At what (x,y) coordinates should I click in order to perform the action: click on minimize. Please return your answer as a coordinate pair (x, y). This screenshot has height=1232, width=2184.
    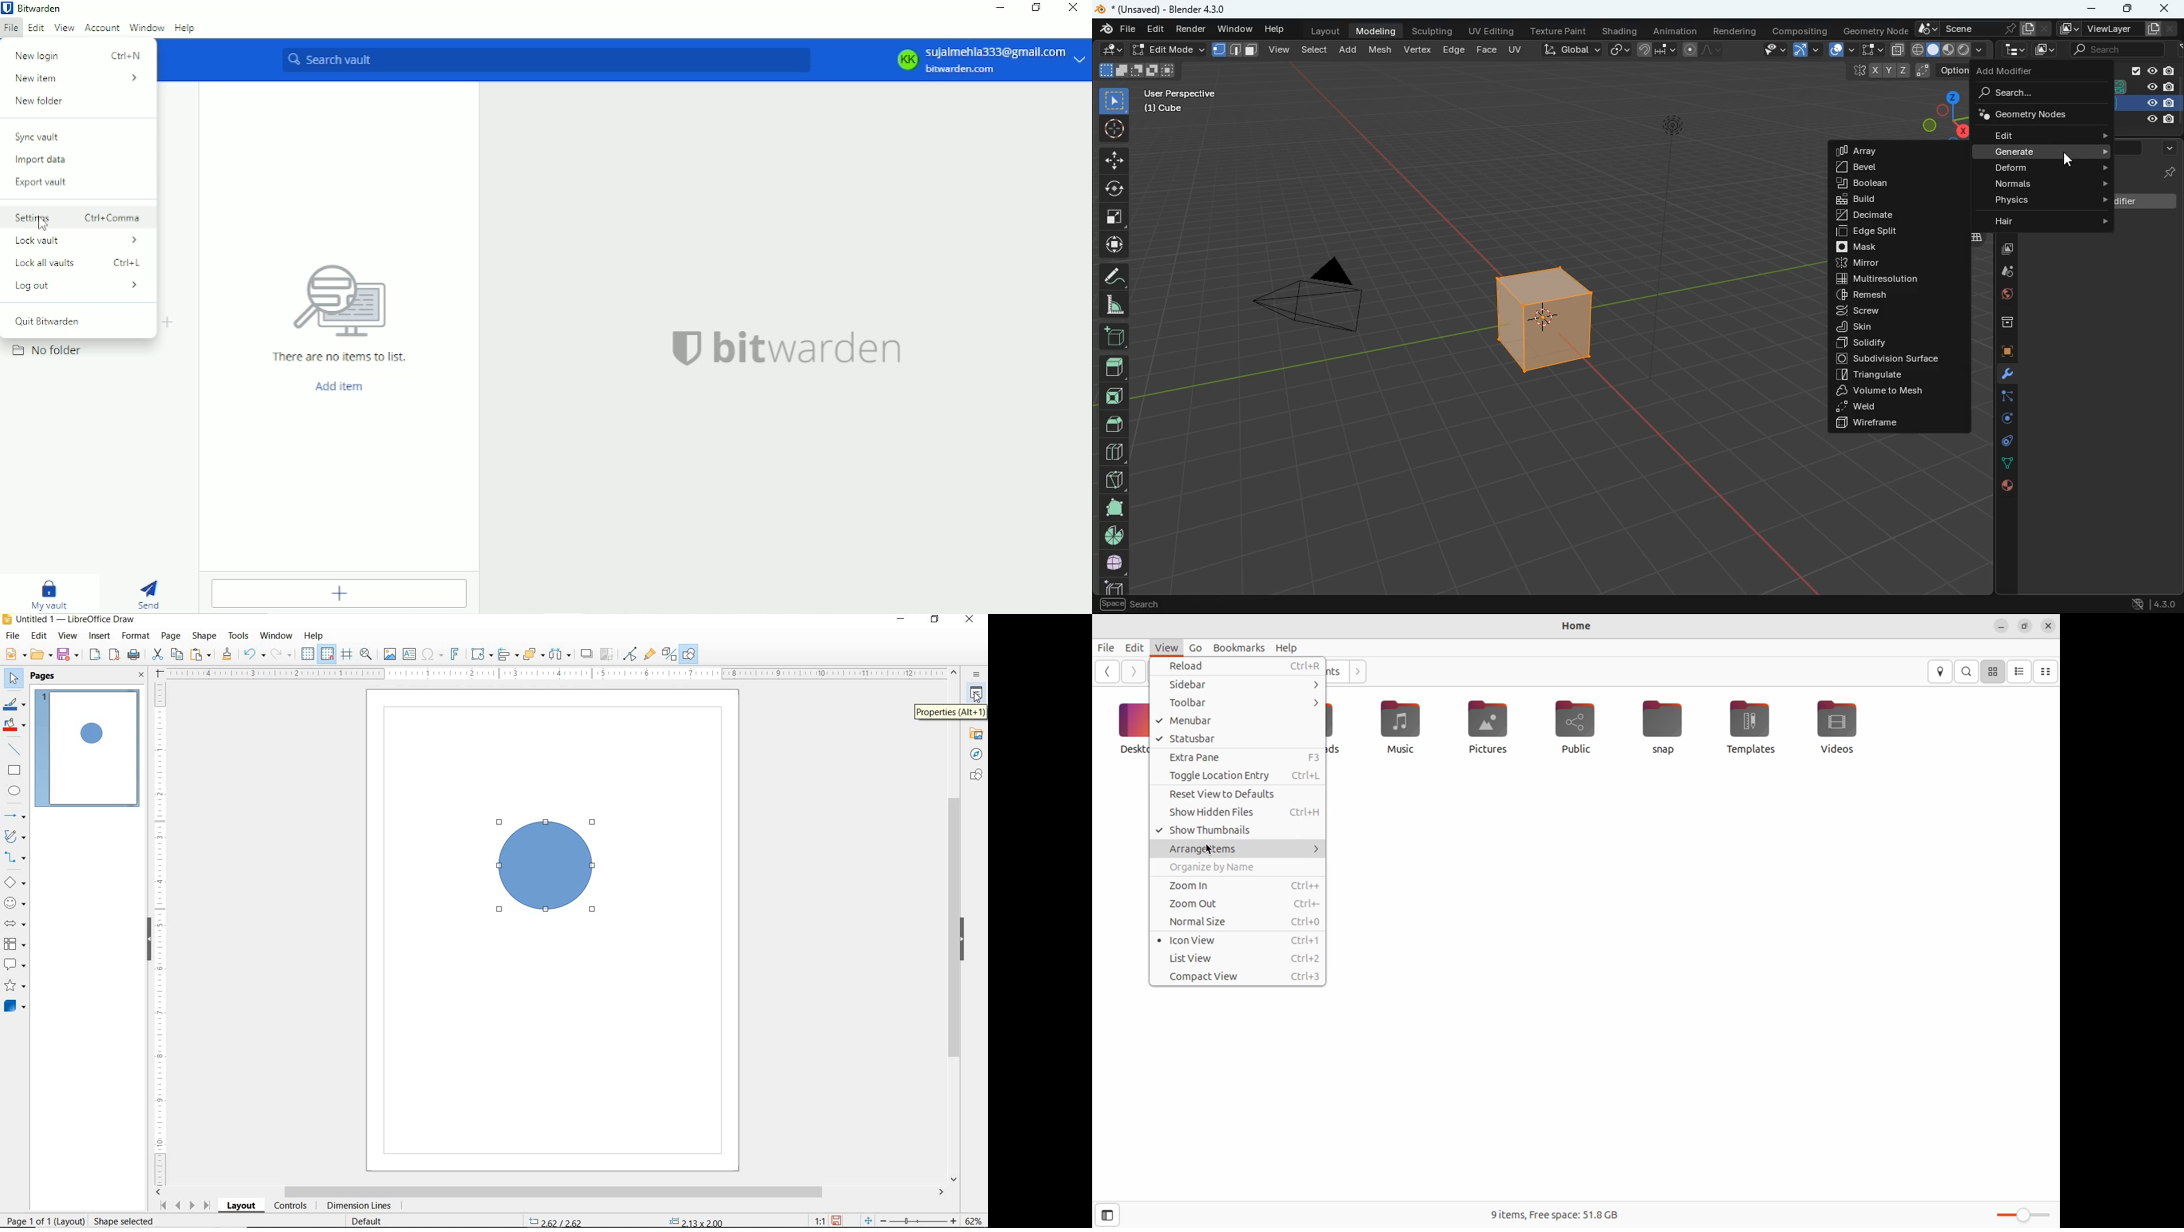
    Looking at the image, I should click on (2089, 8).